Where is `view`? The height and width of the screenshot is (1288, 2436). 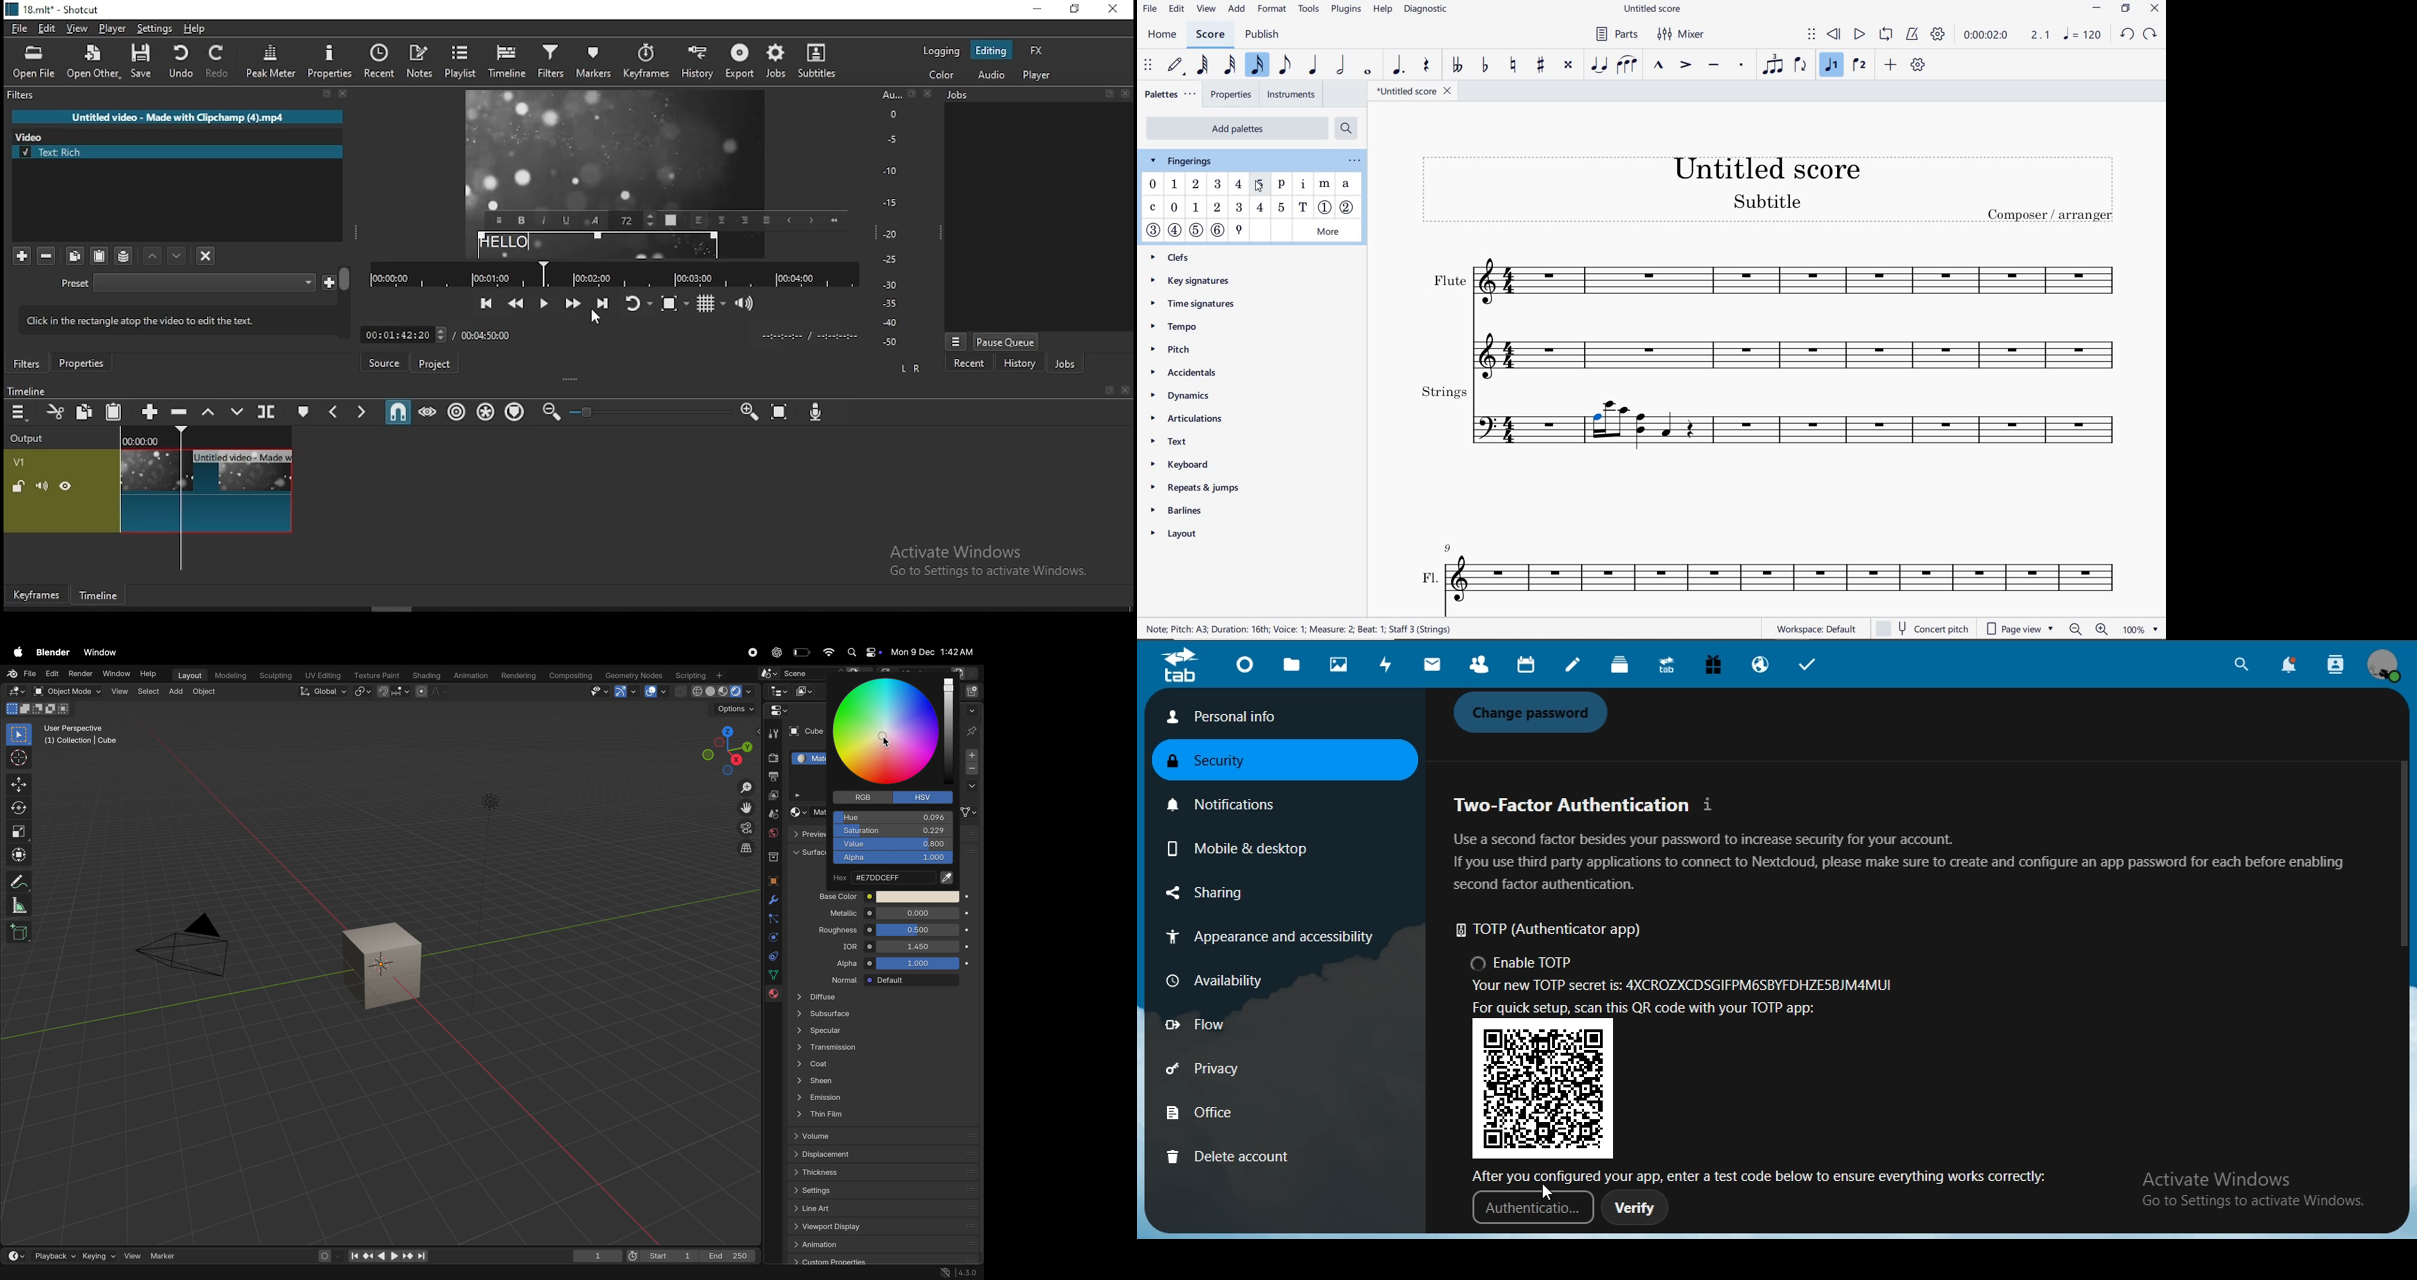 view is located at coordinates (77, 29).